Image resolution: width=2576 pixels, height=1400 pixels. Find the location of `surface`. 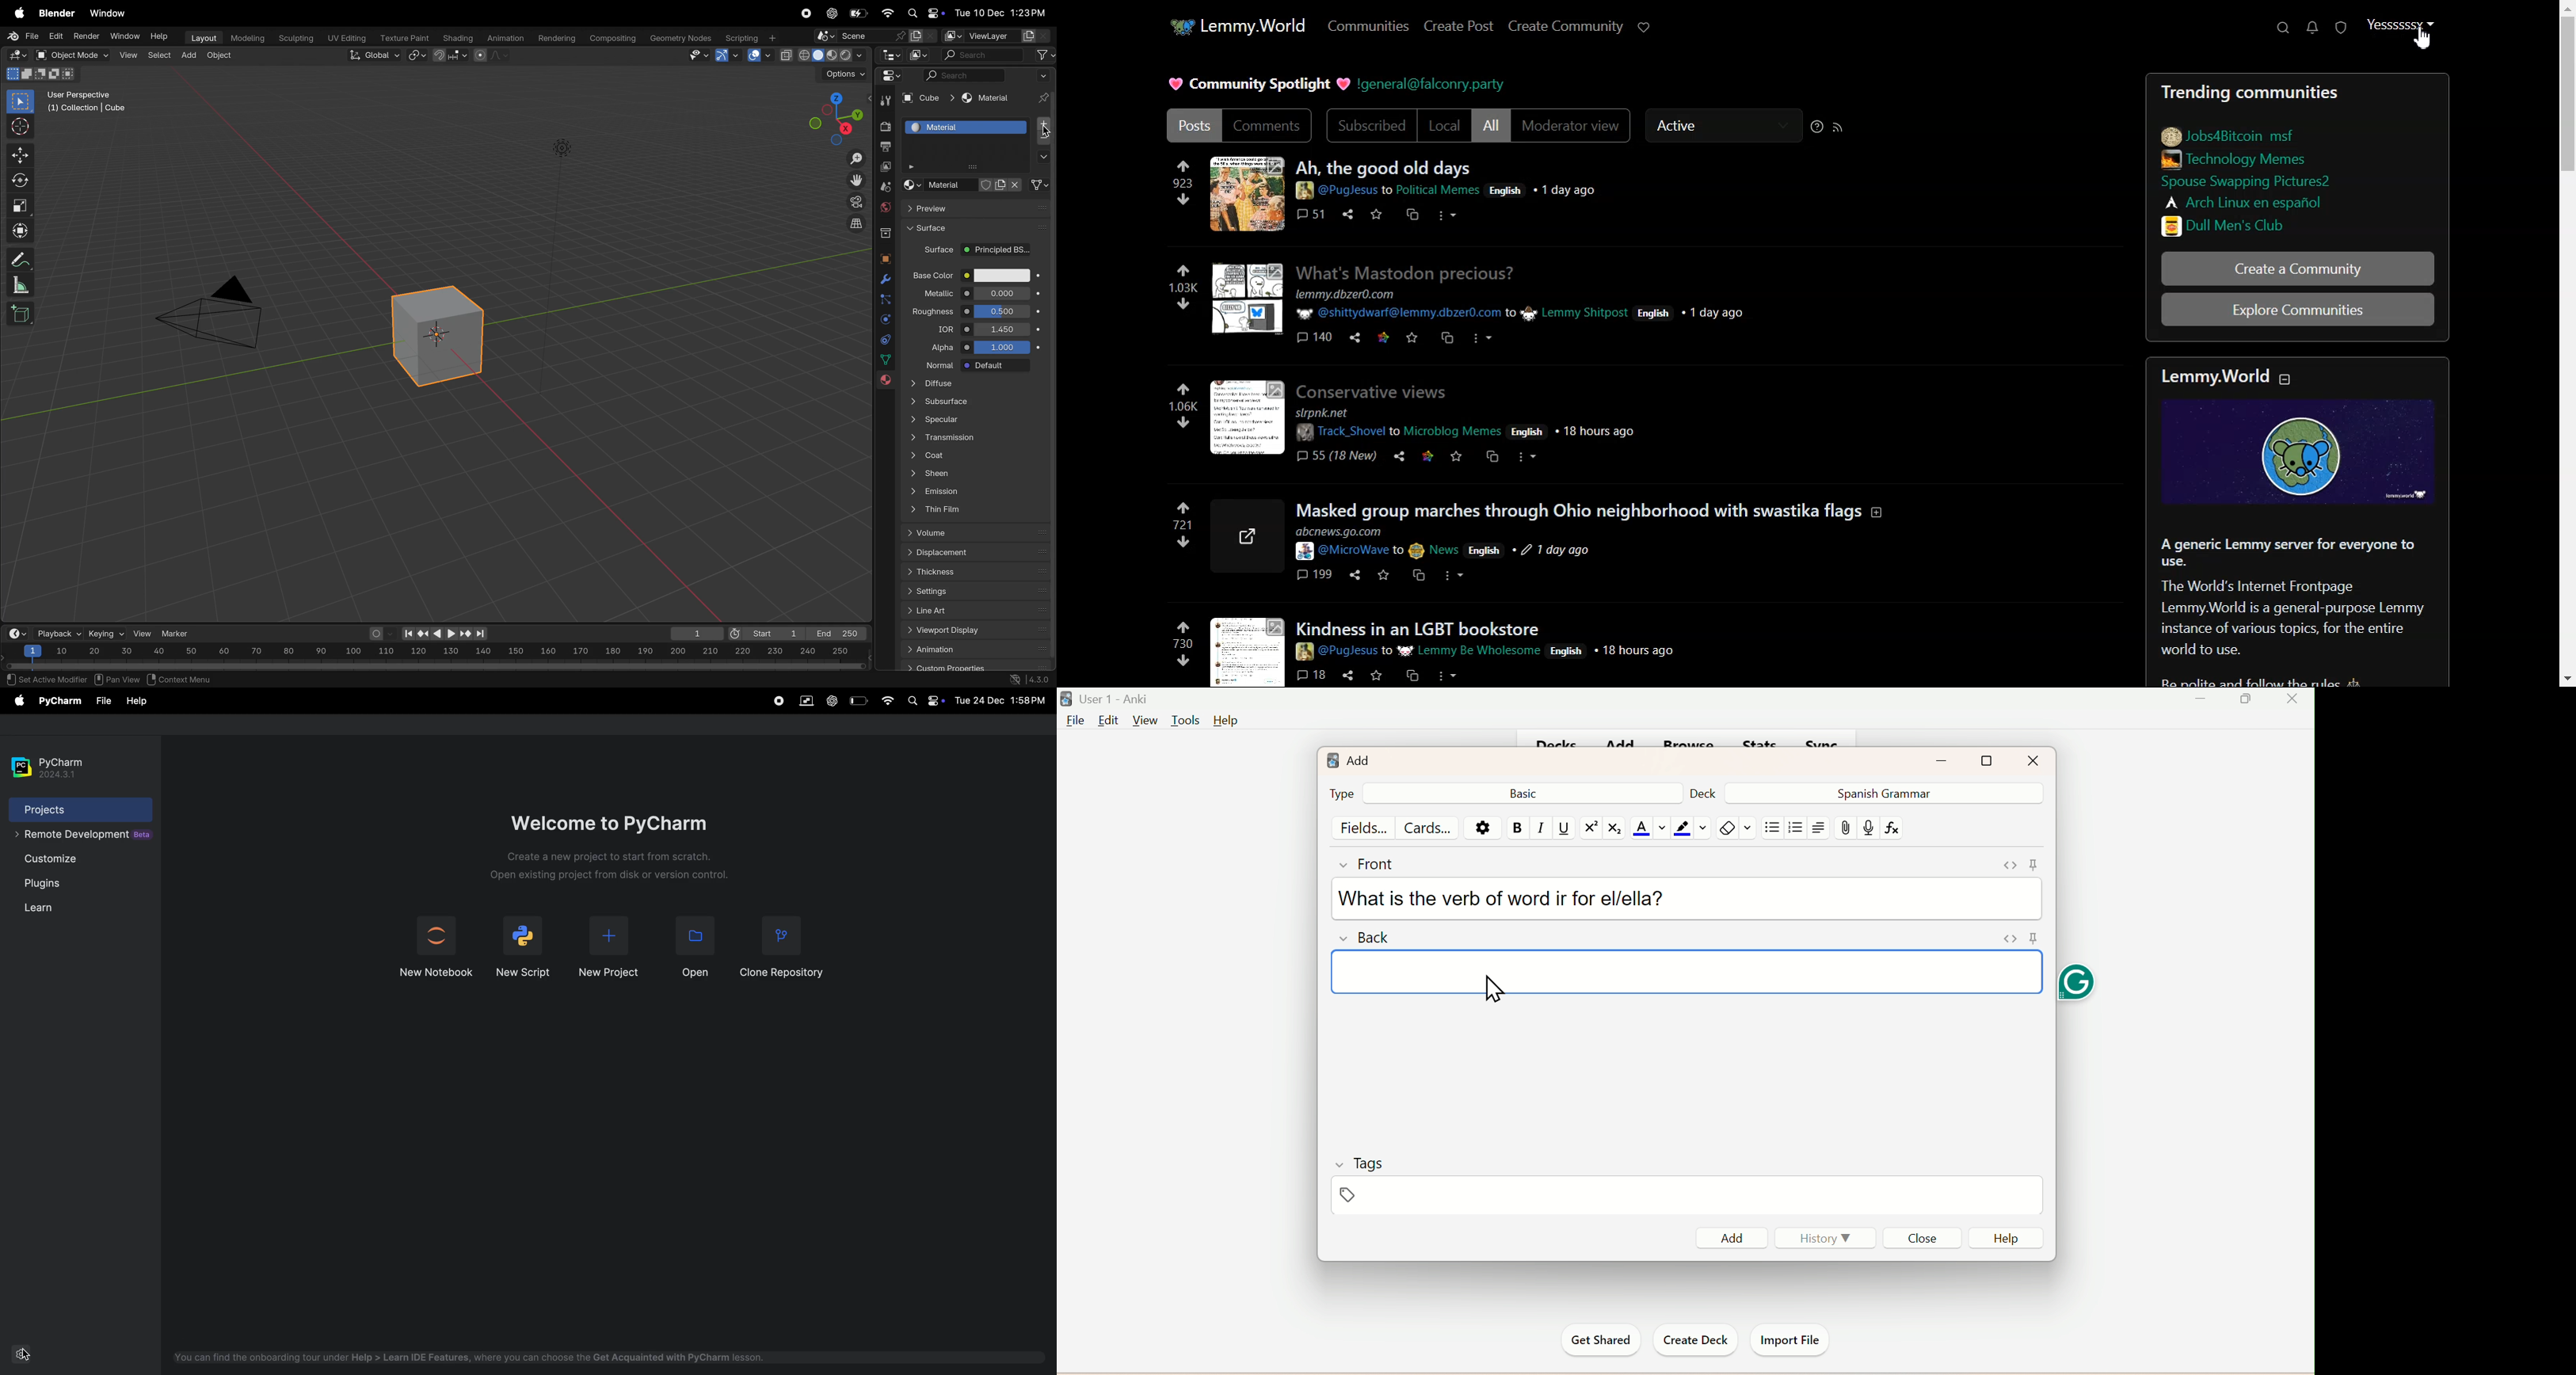

surface is located at coordinates (935, 250).